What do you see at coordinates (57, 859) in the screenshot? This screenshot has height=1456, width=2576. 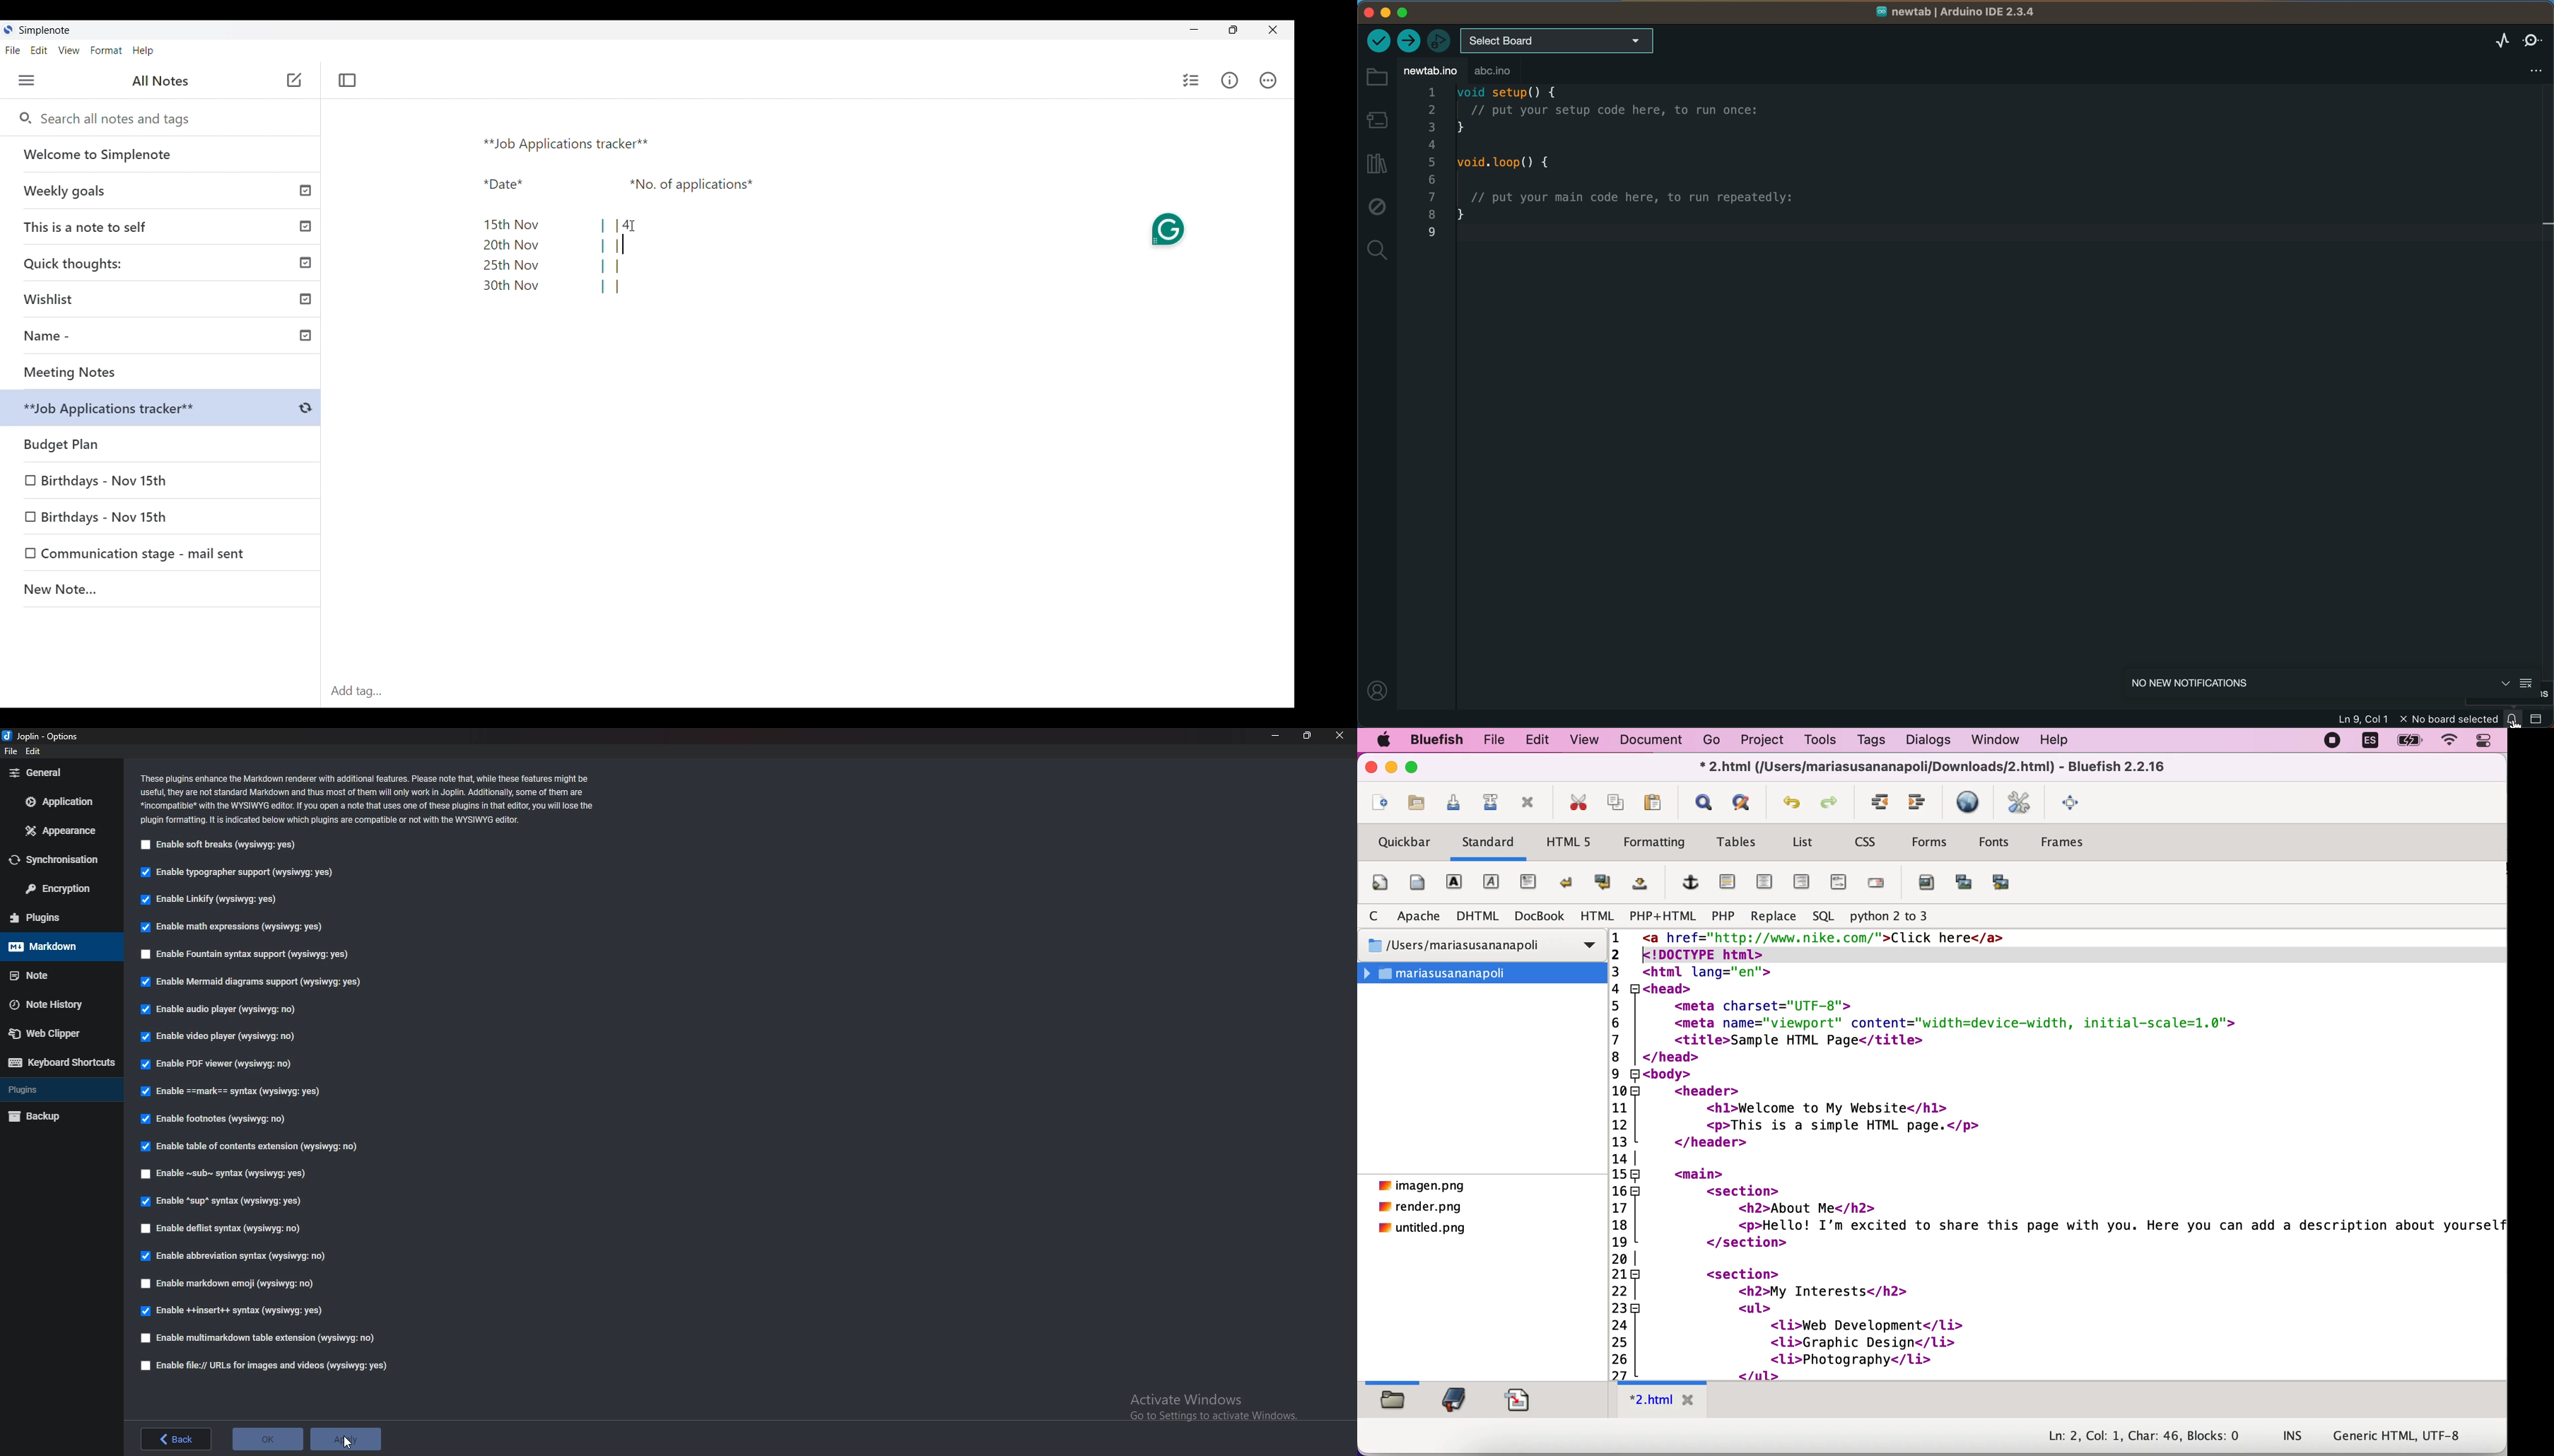 I see `sync` at bounding box center [57, 859].